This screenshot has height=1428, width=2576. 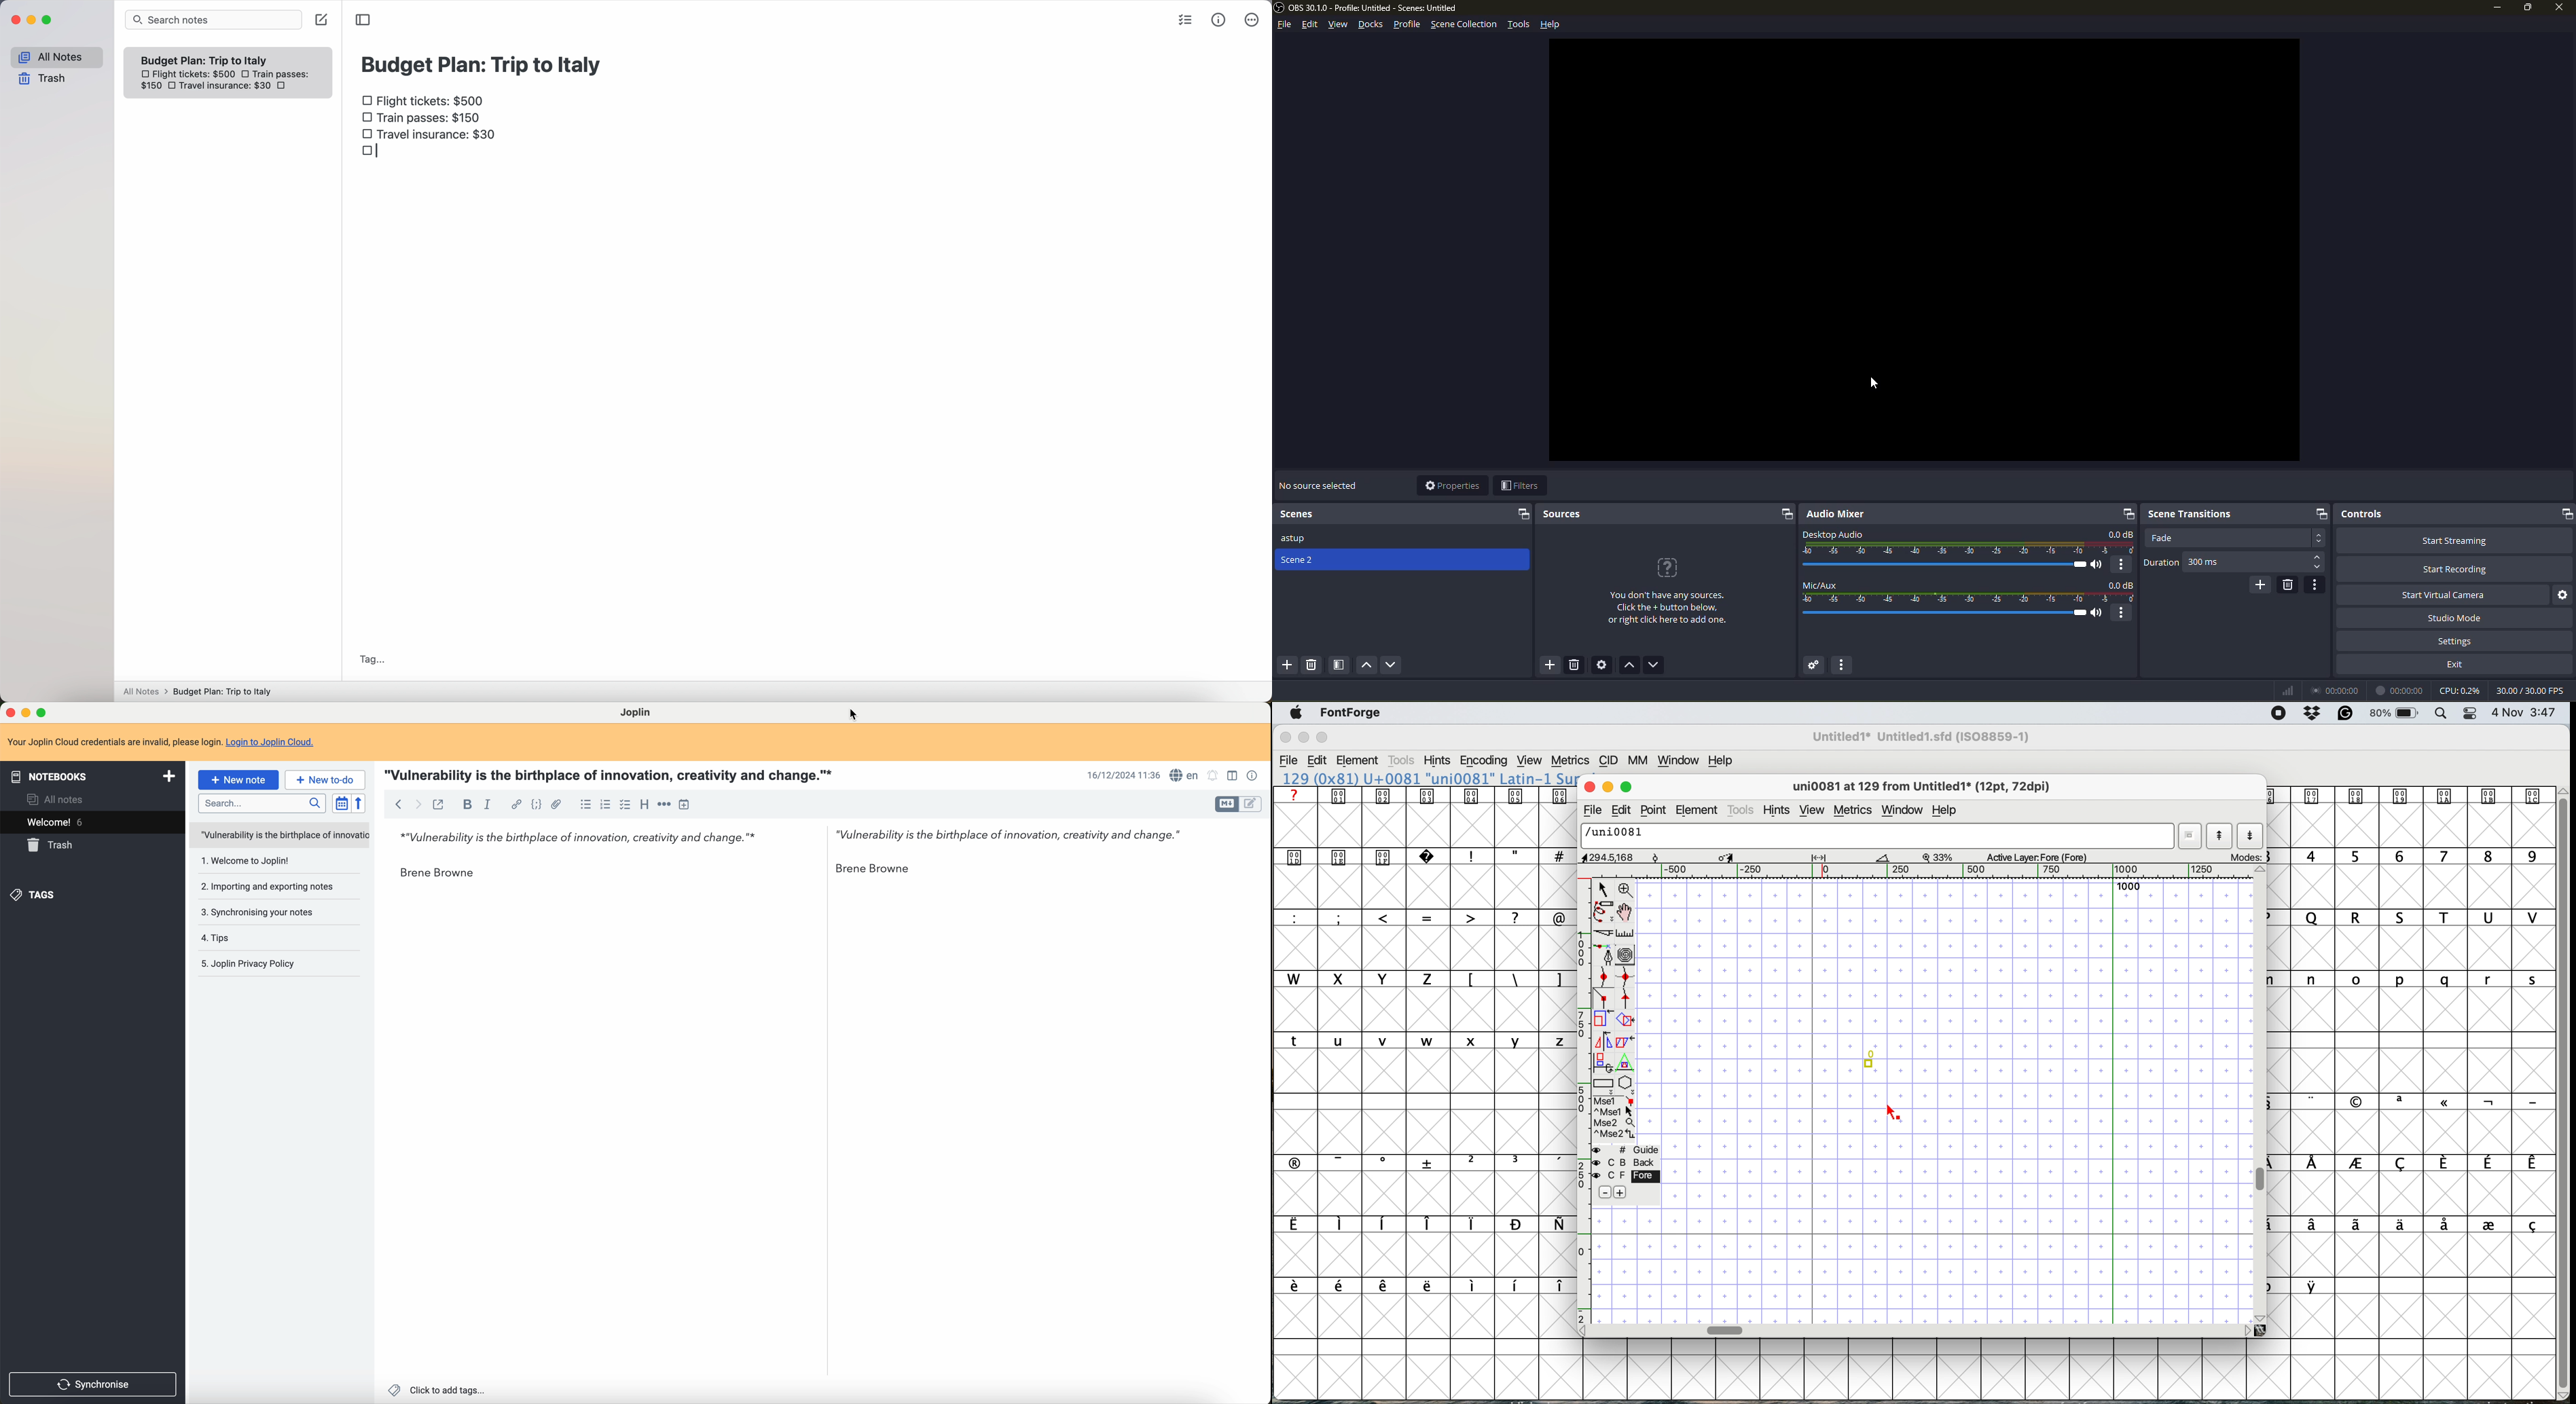 I want to click on maximise, so click(x=1626, y=787).